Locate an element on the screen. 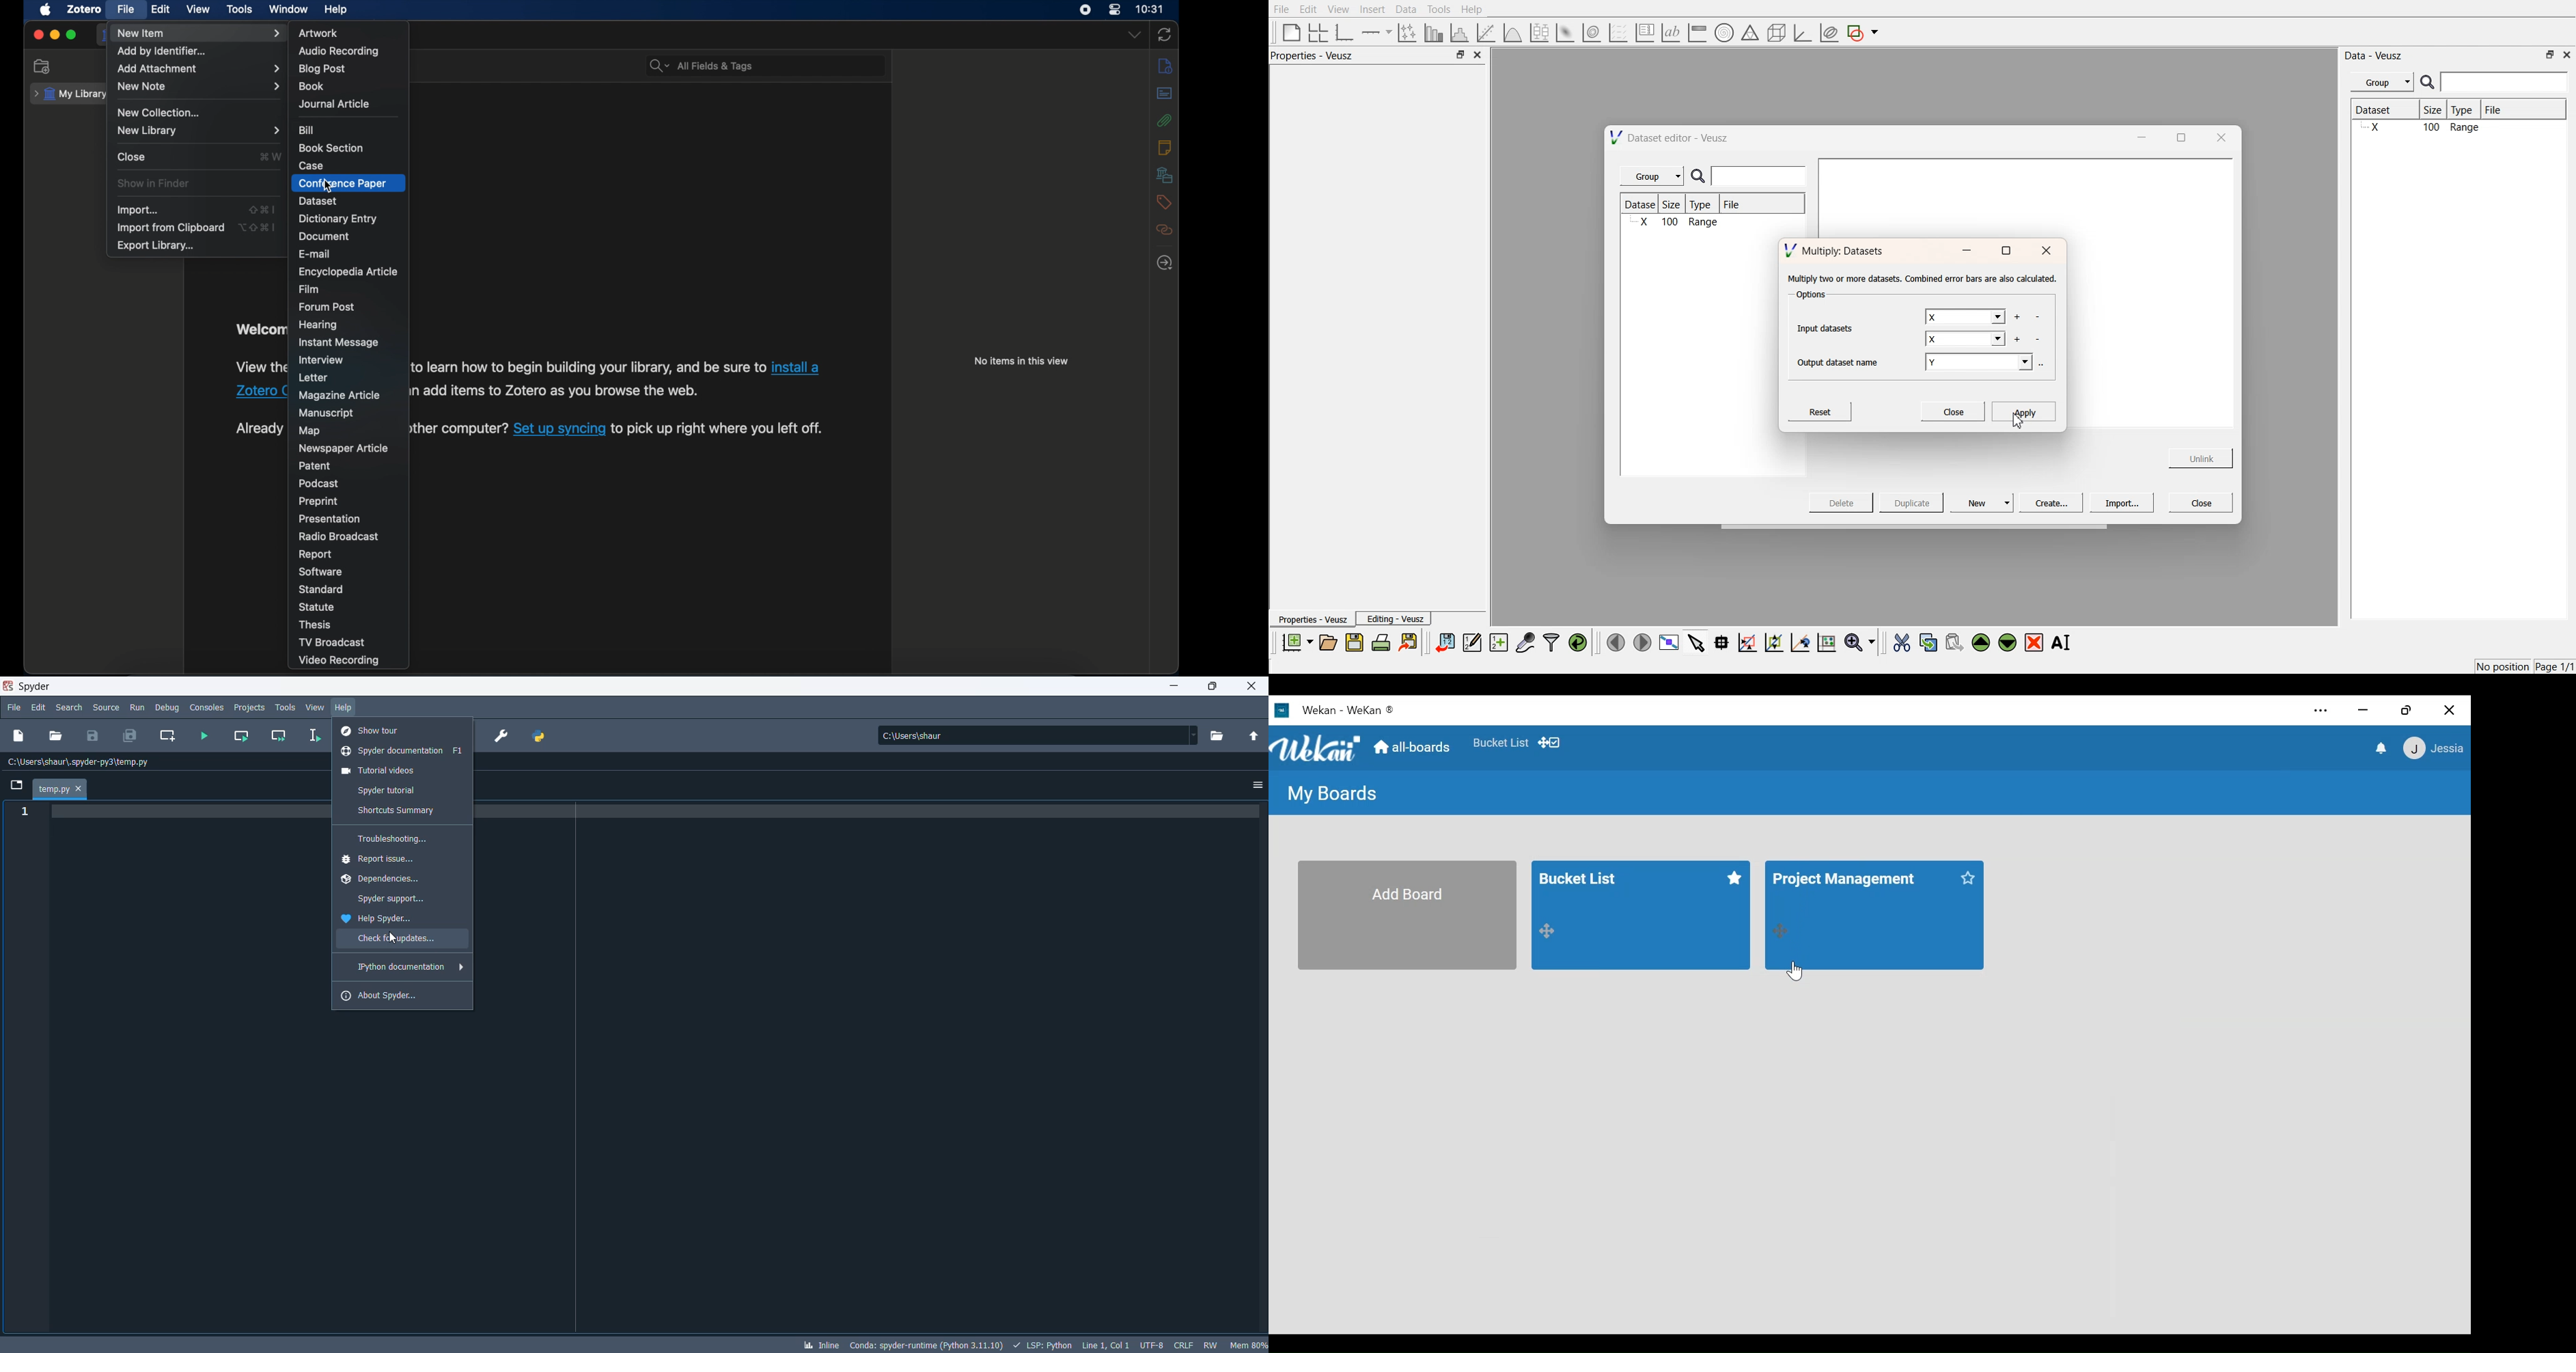 The width and height of the screenshot is (2576, 1372). apple is located at coordinates (46, 9).